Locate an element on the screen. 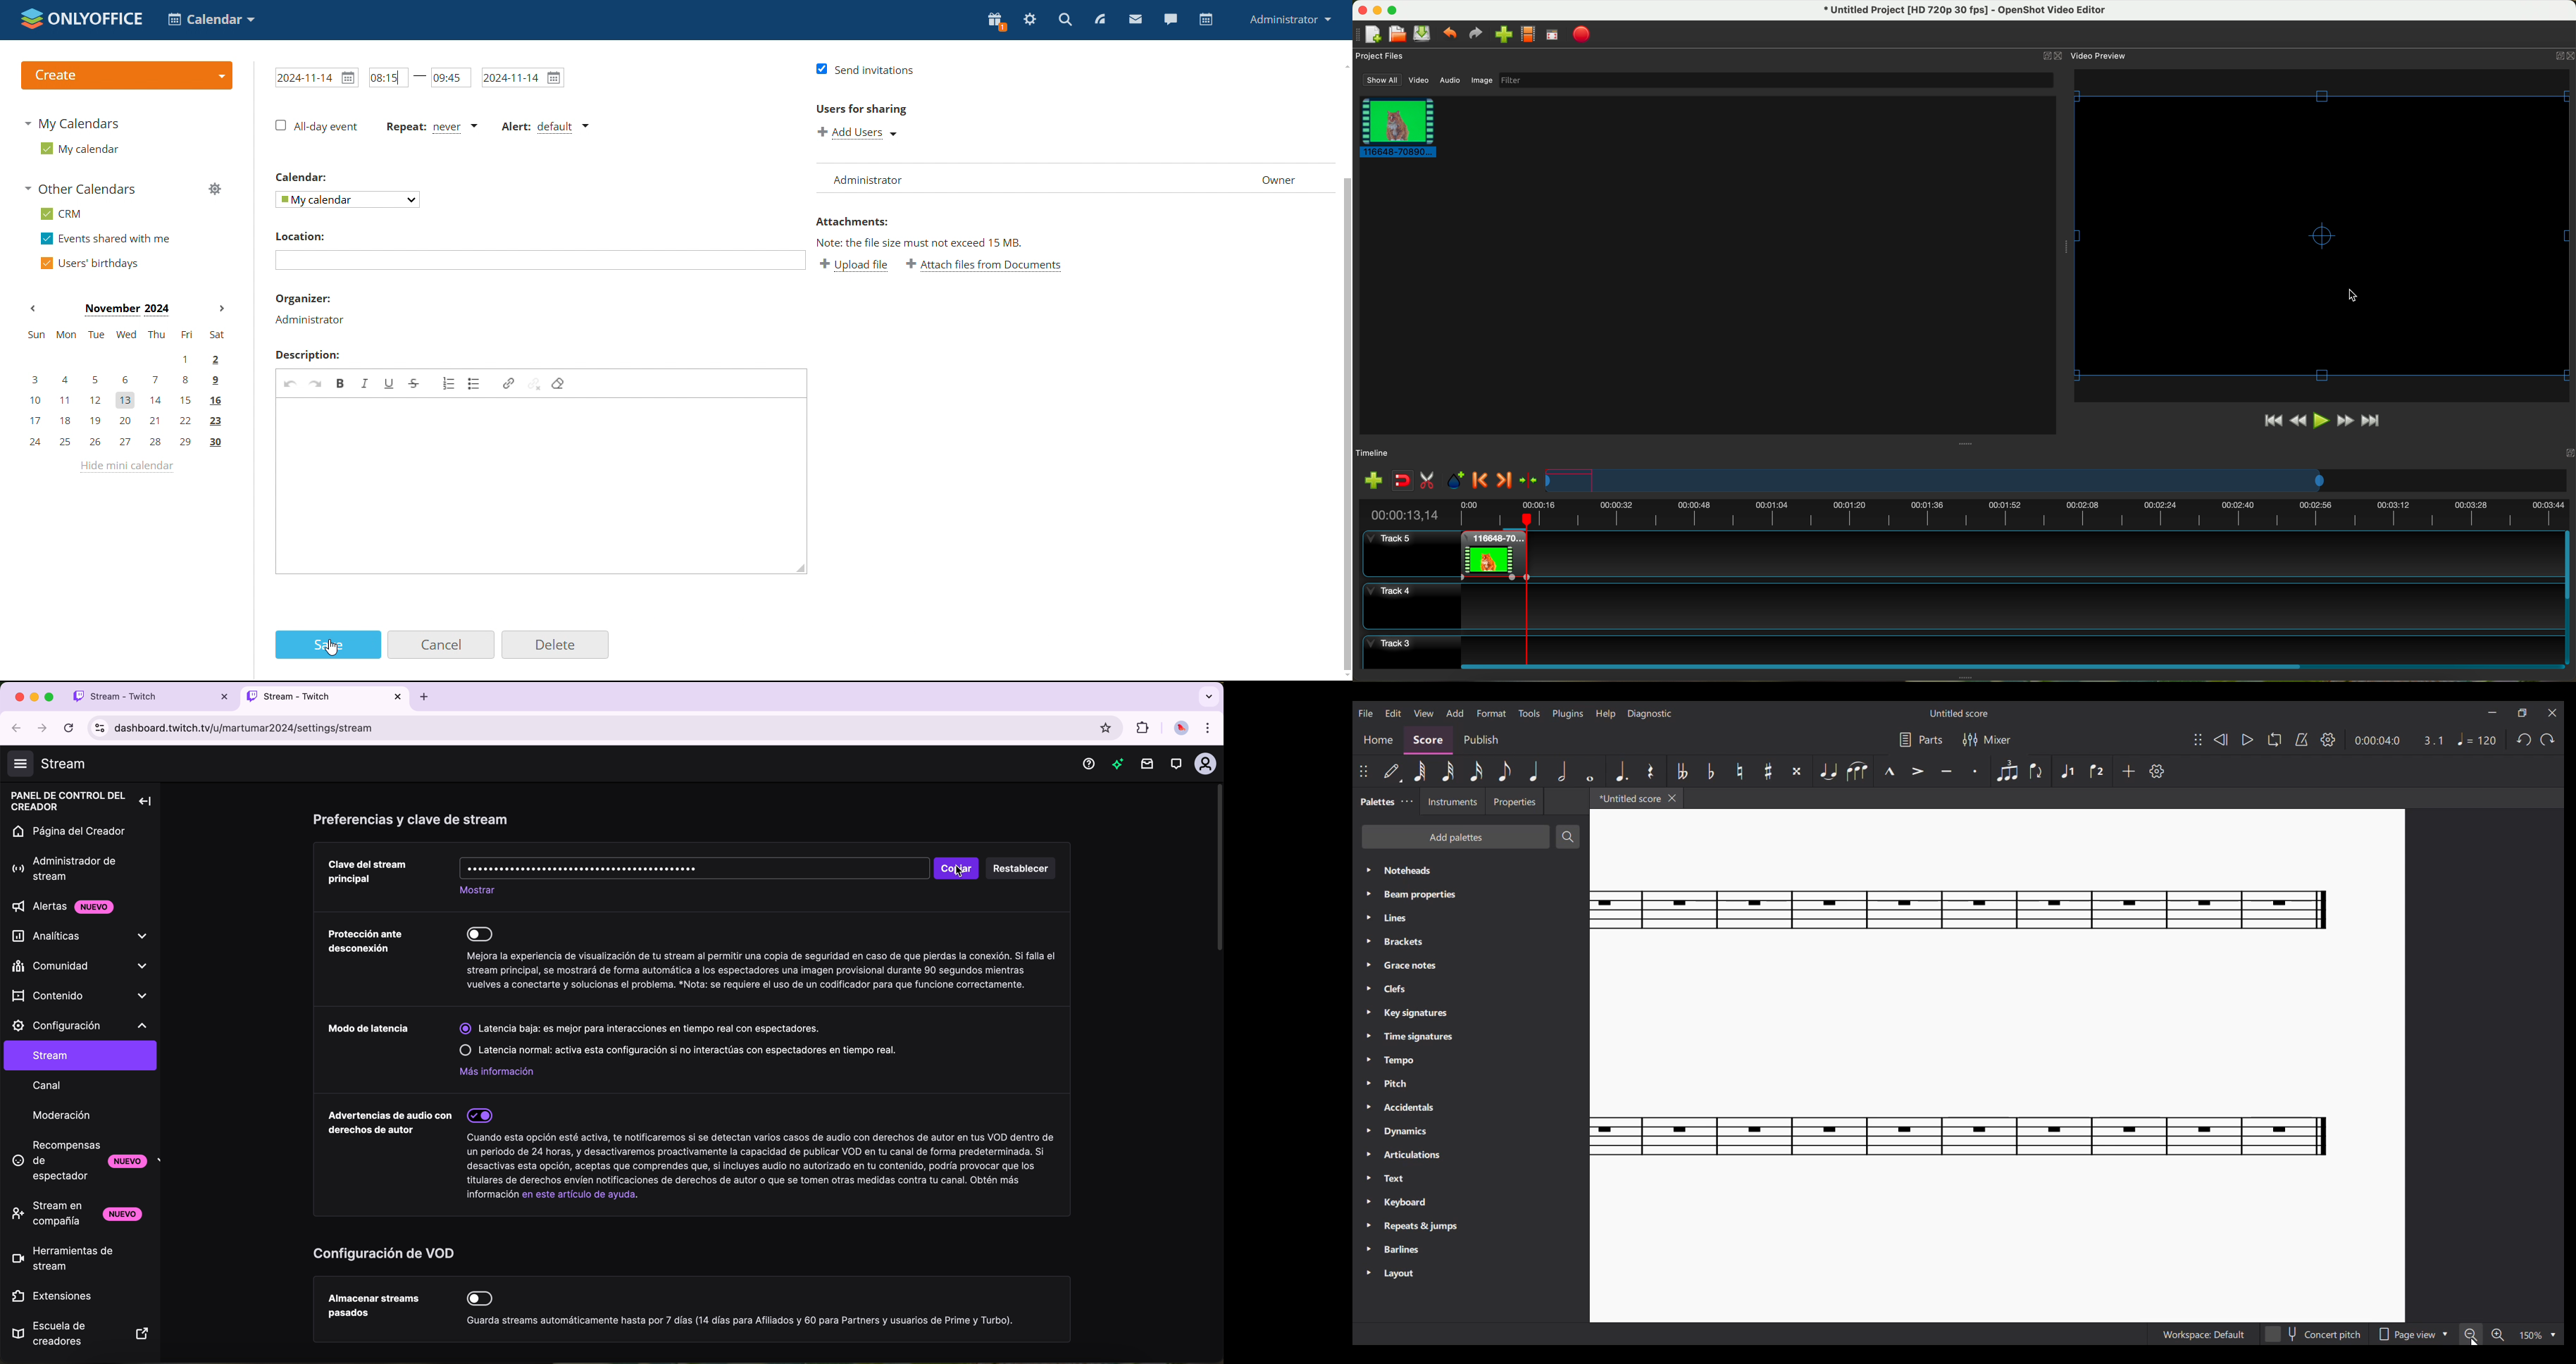 The height and width of the screenshot is (1372, 2576). mouse is located at coordinates (2354, 293).